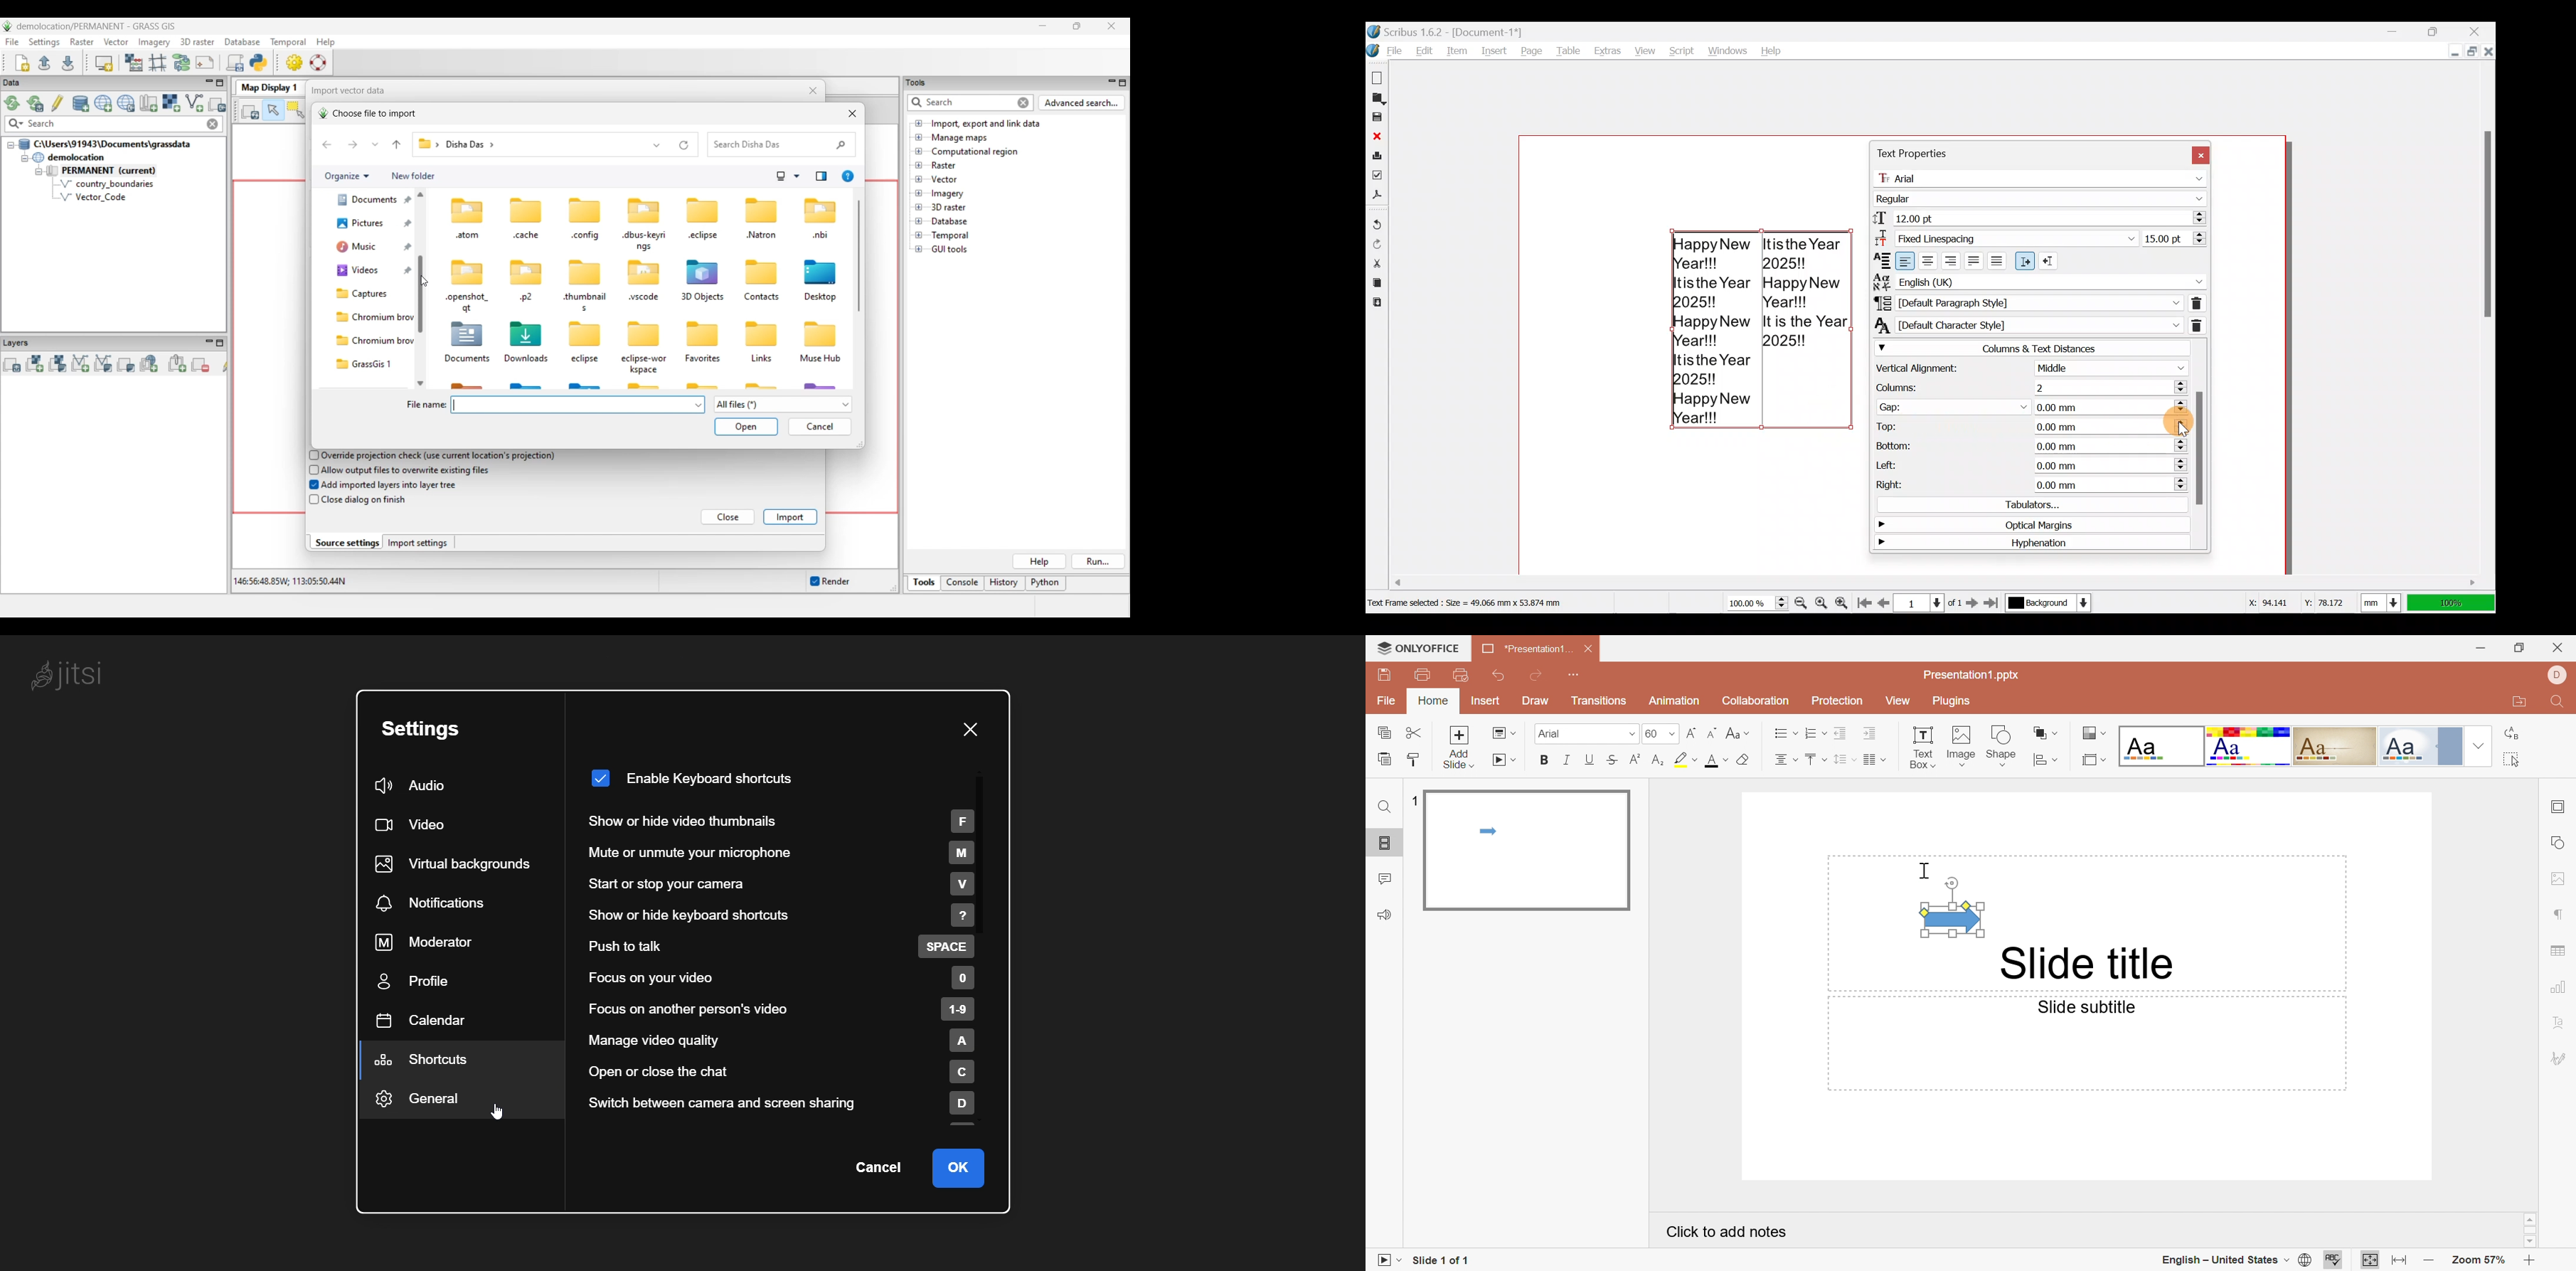  What do you see at coordinates (2002, 424) in the screenshot?
I see `Top` at bounding box center [2002, 424].